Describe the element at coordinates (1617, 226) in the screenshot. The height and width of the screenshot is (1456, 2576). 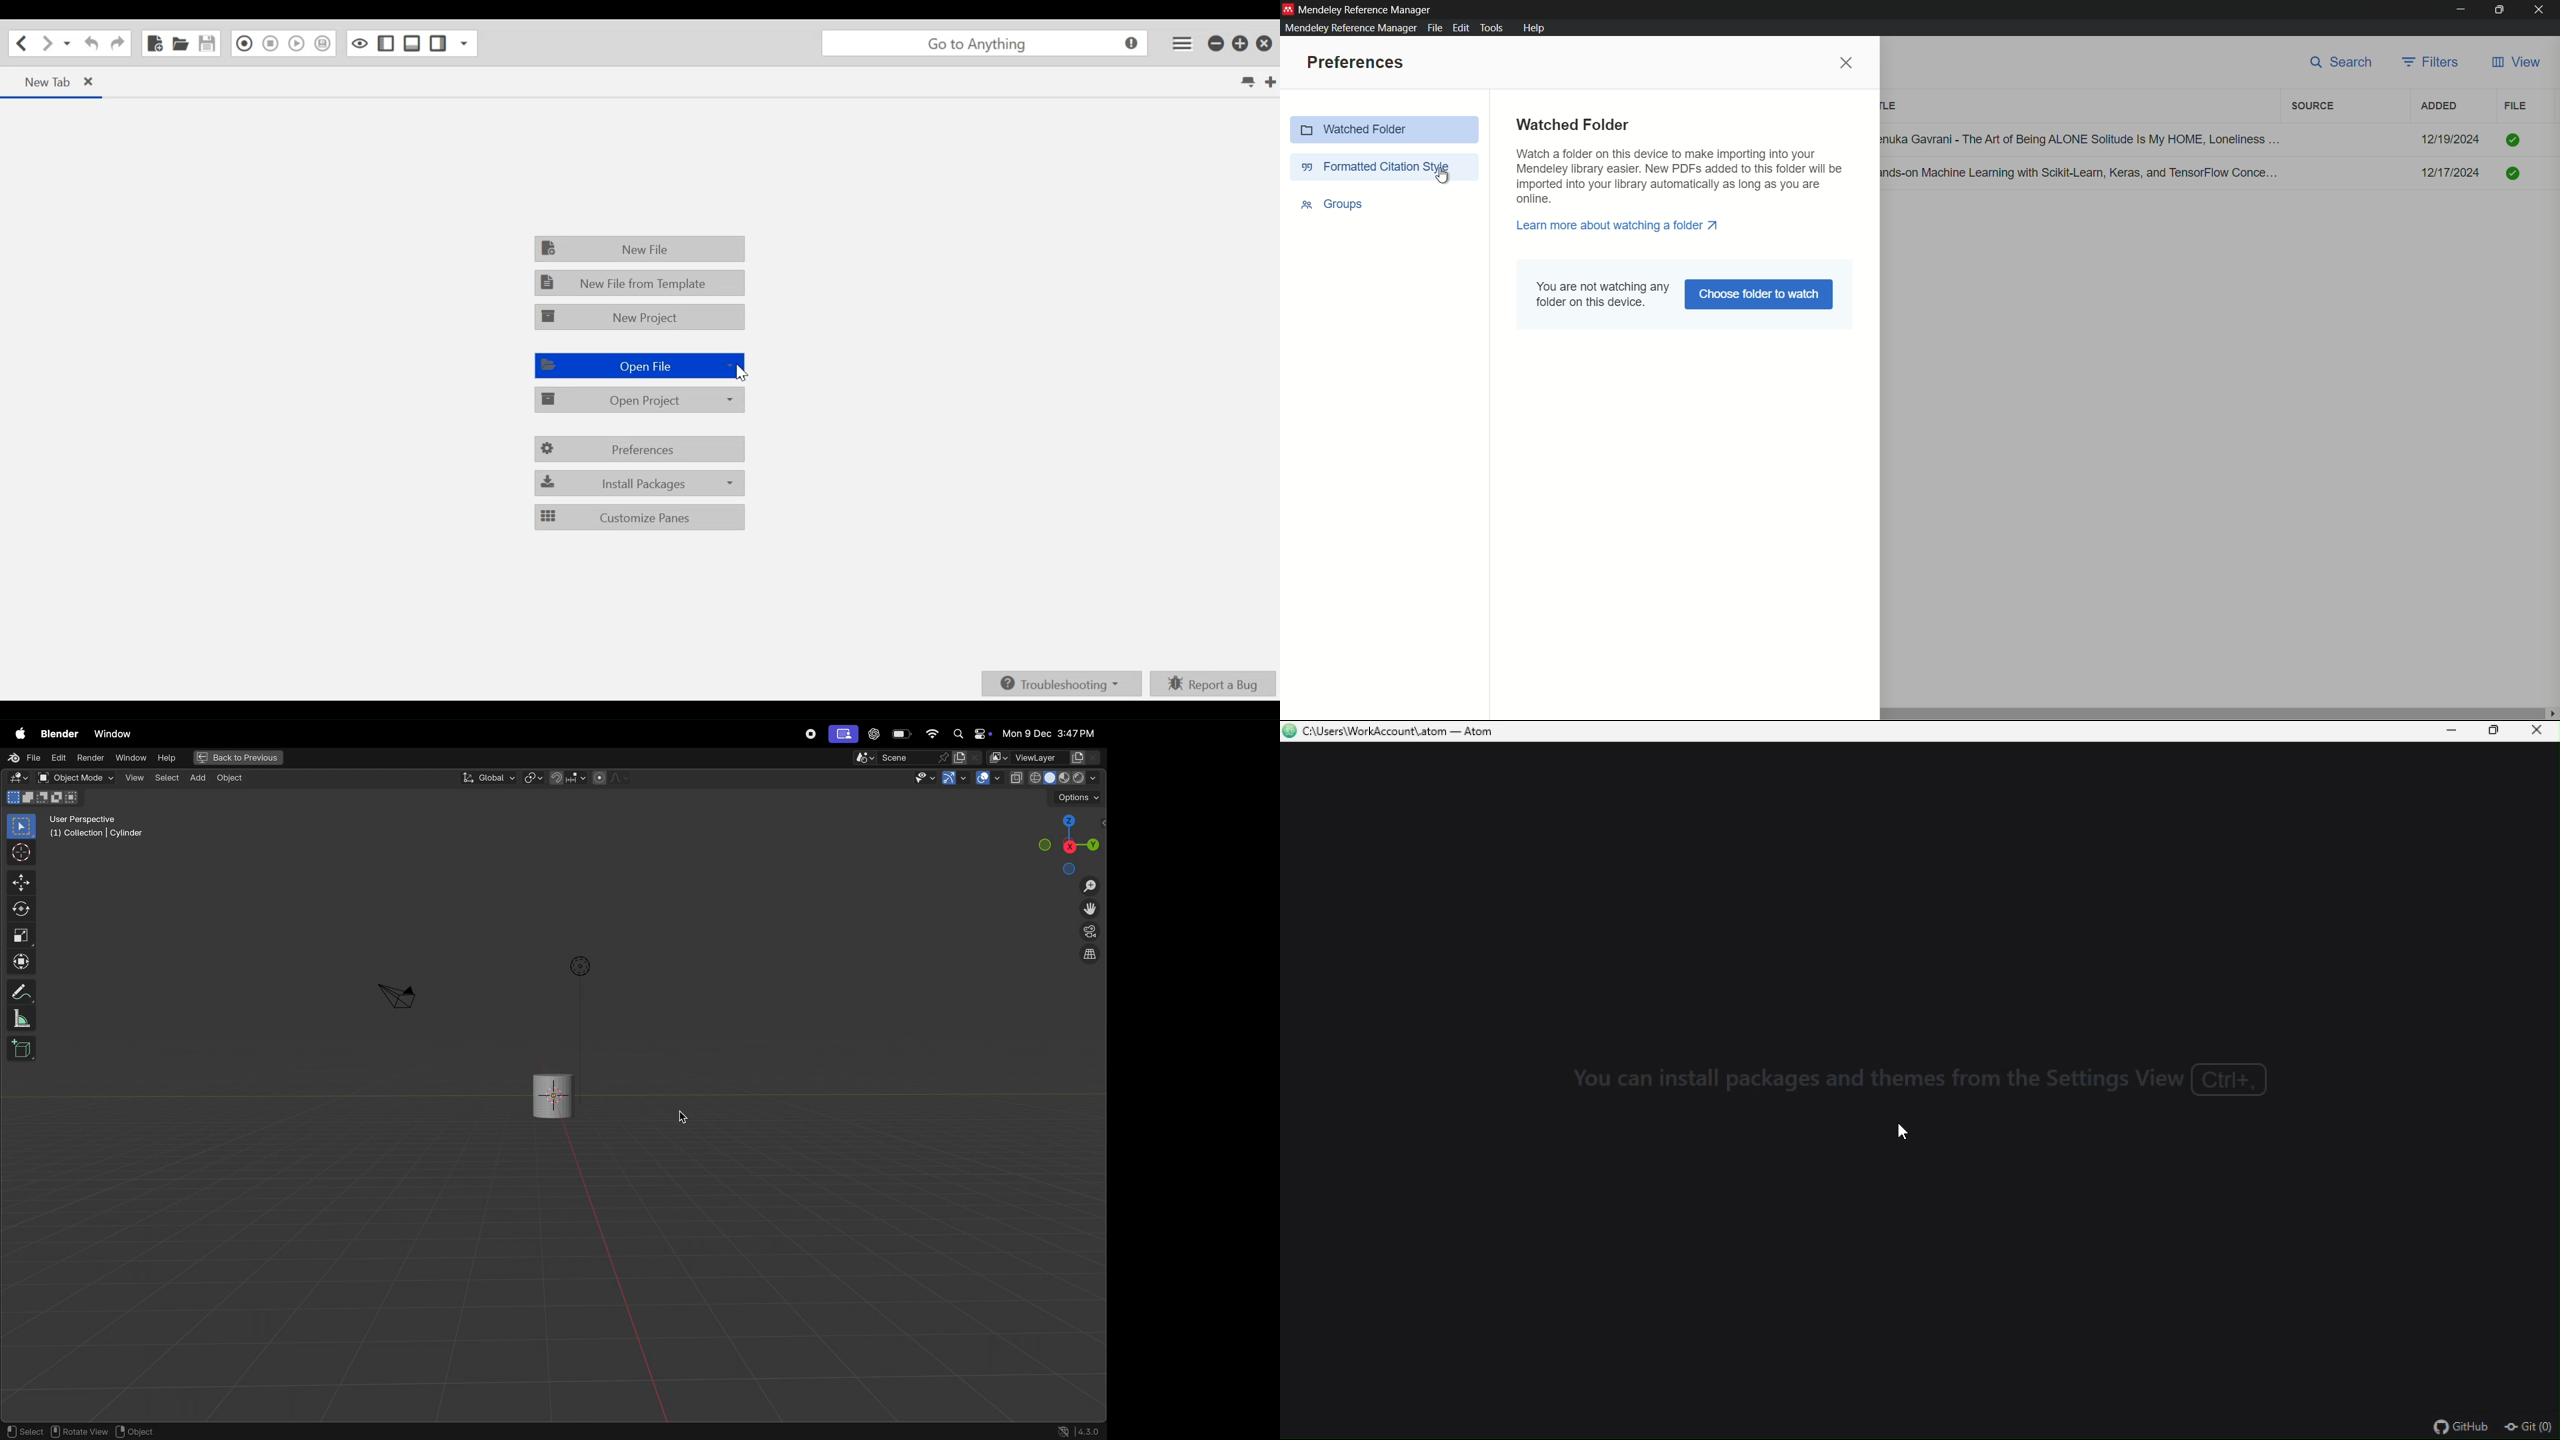
I see `Learn more about watching a folder` at that location.